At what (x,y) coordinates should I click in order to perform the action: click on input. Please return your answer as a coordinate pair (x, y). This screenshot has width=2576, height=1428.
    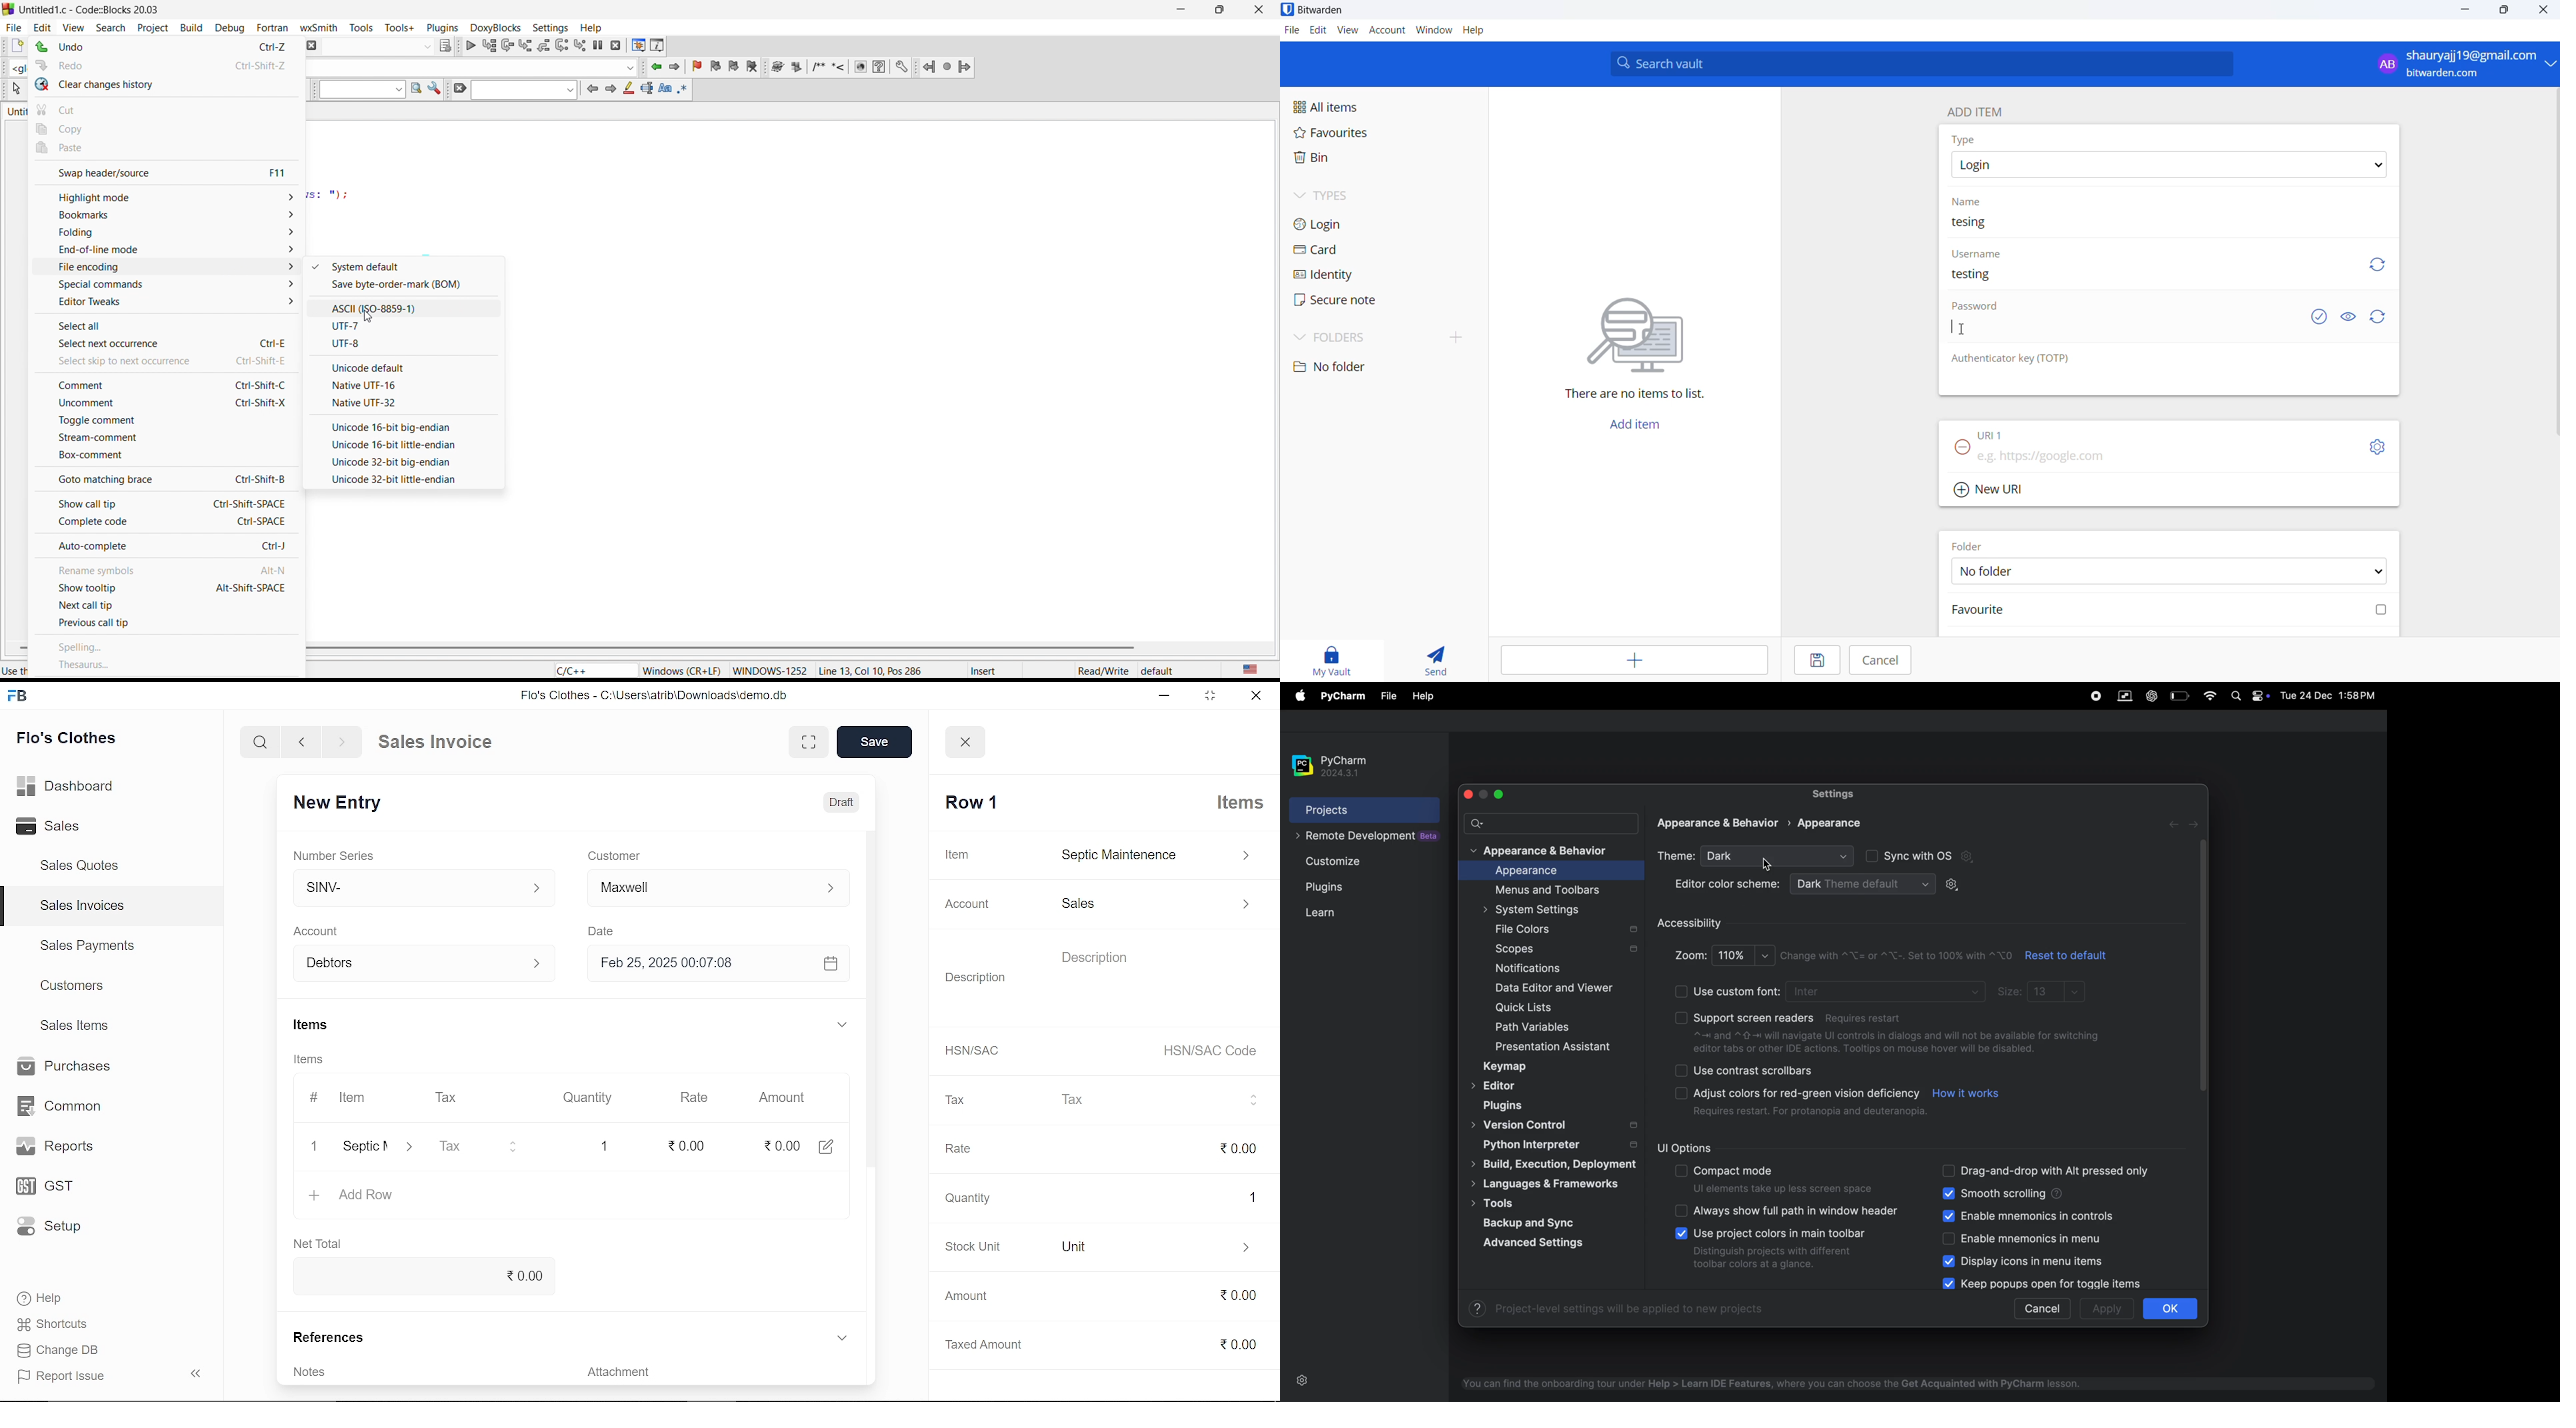
    Looking at the image, I should click on (524, 90).